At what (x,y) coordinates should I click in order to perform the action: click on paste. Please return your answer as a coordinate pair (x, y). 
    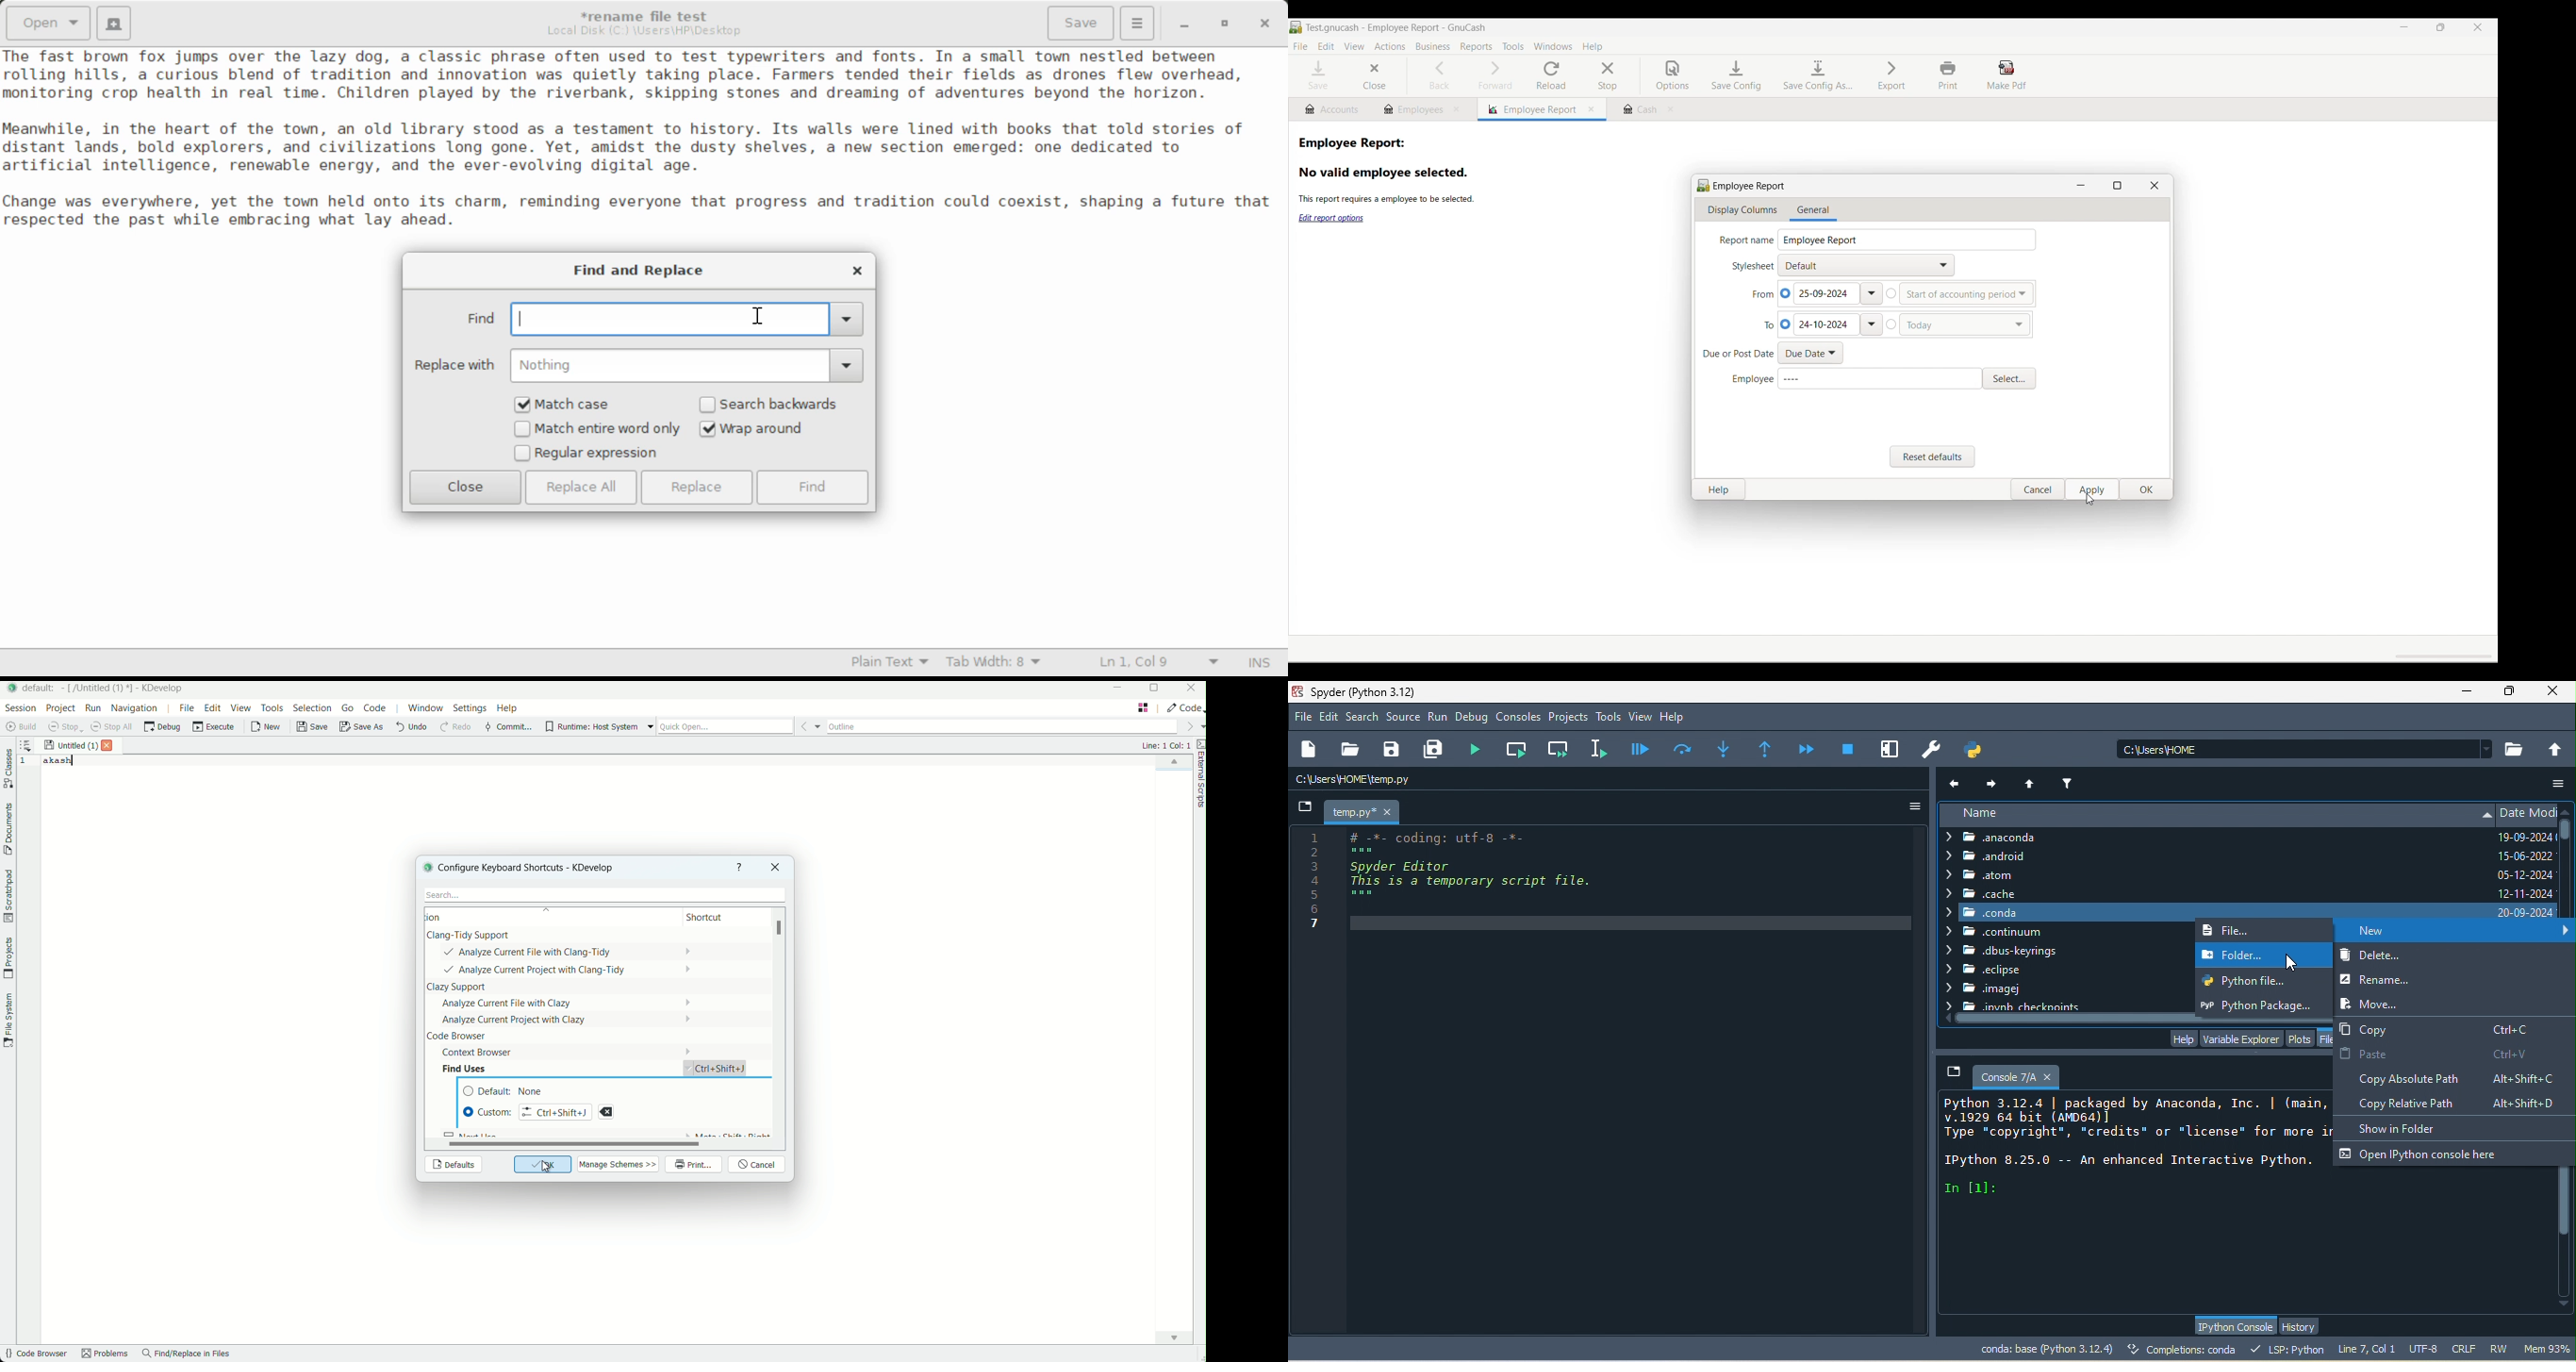
    Looking at the image, I should click on (2434, 1054).